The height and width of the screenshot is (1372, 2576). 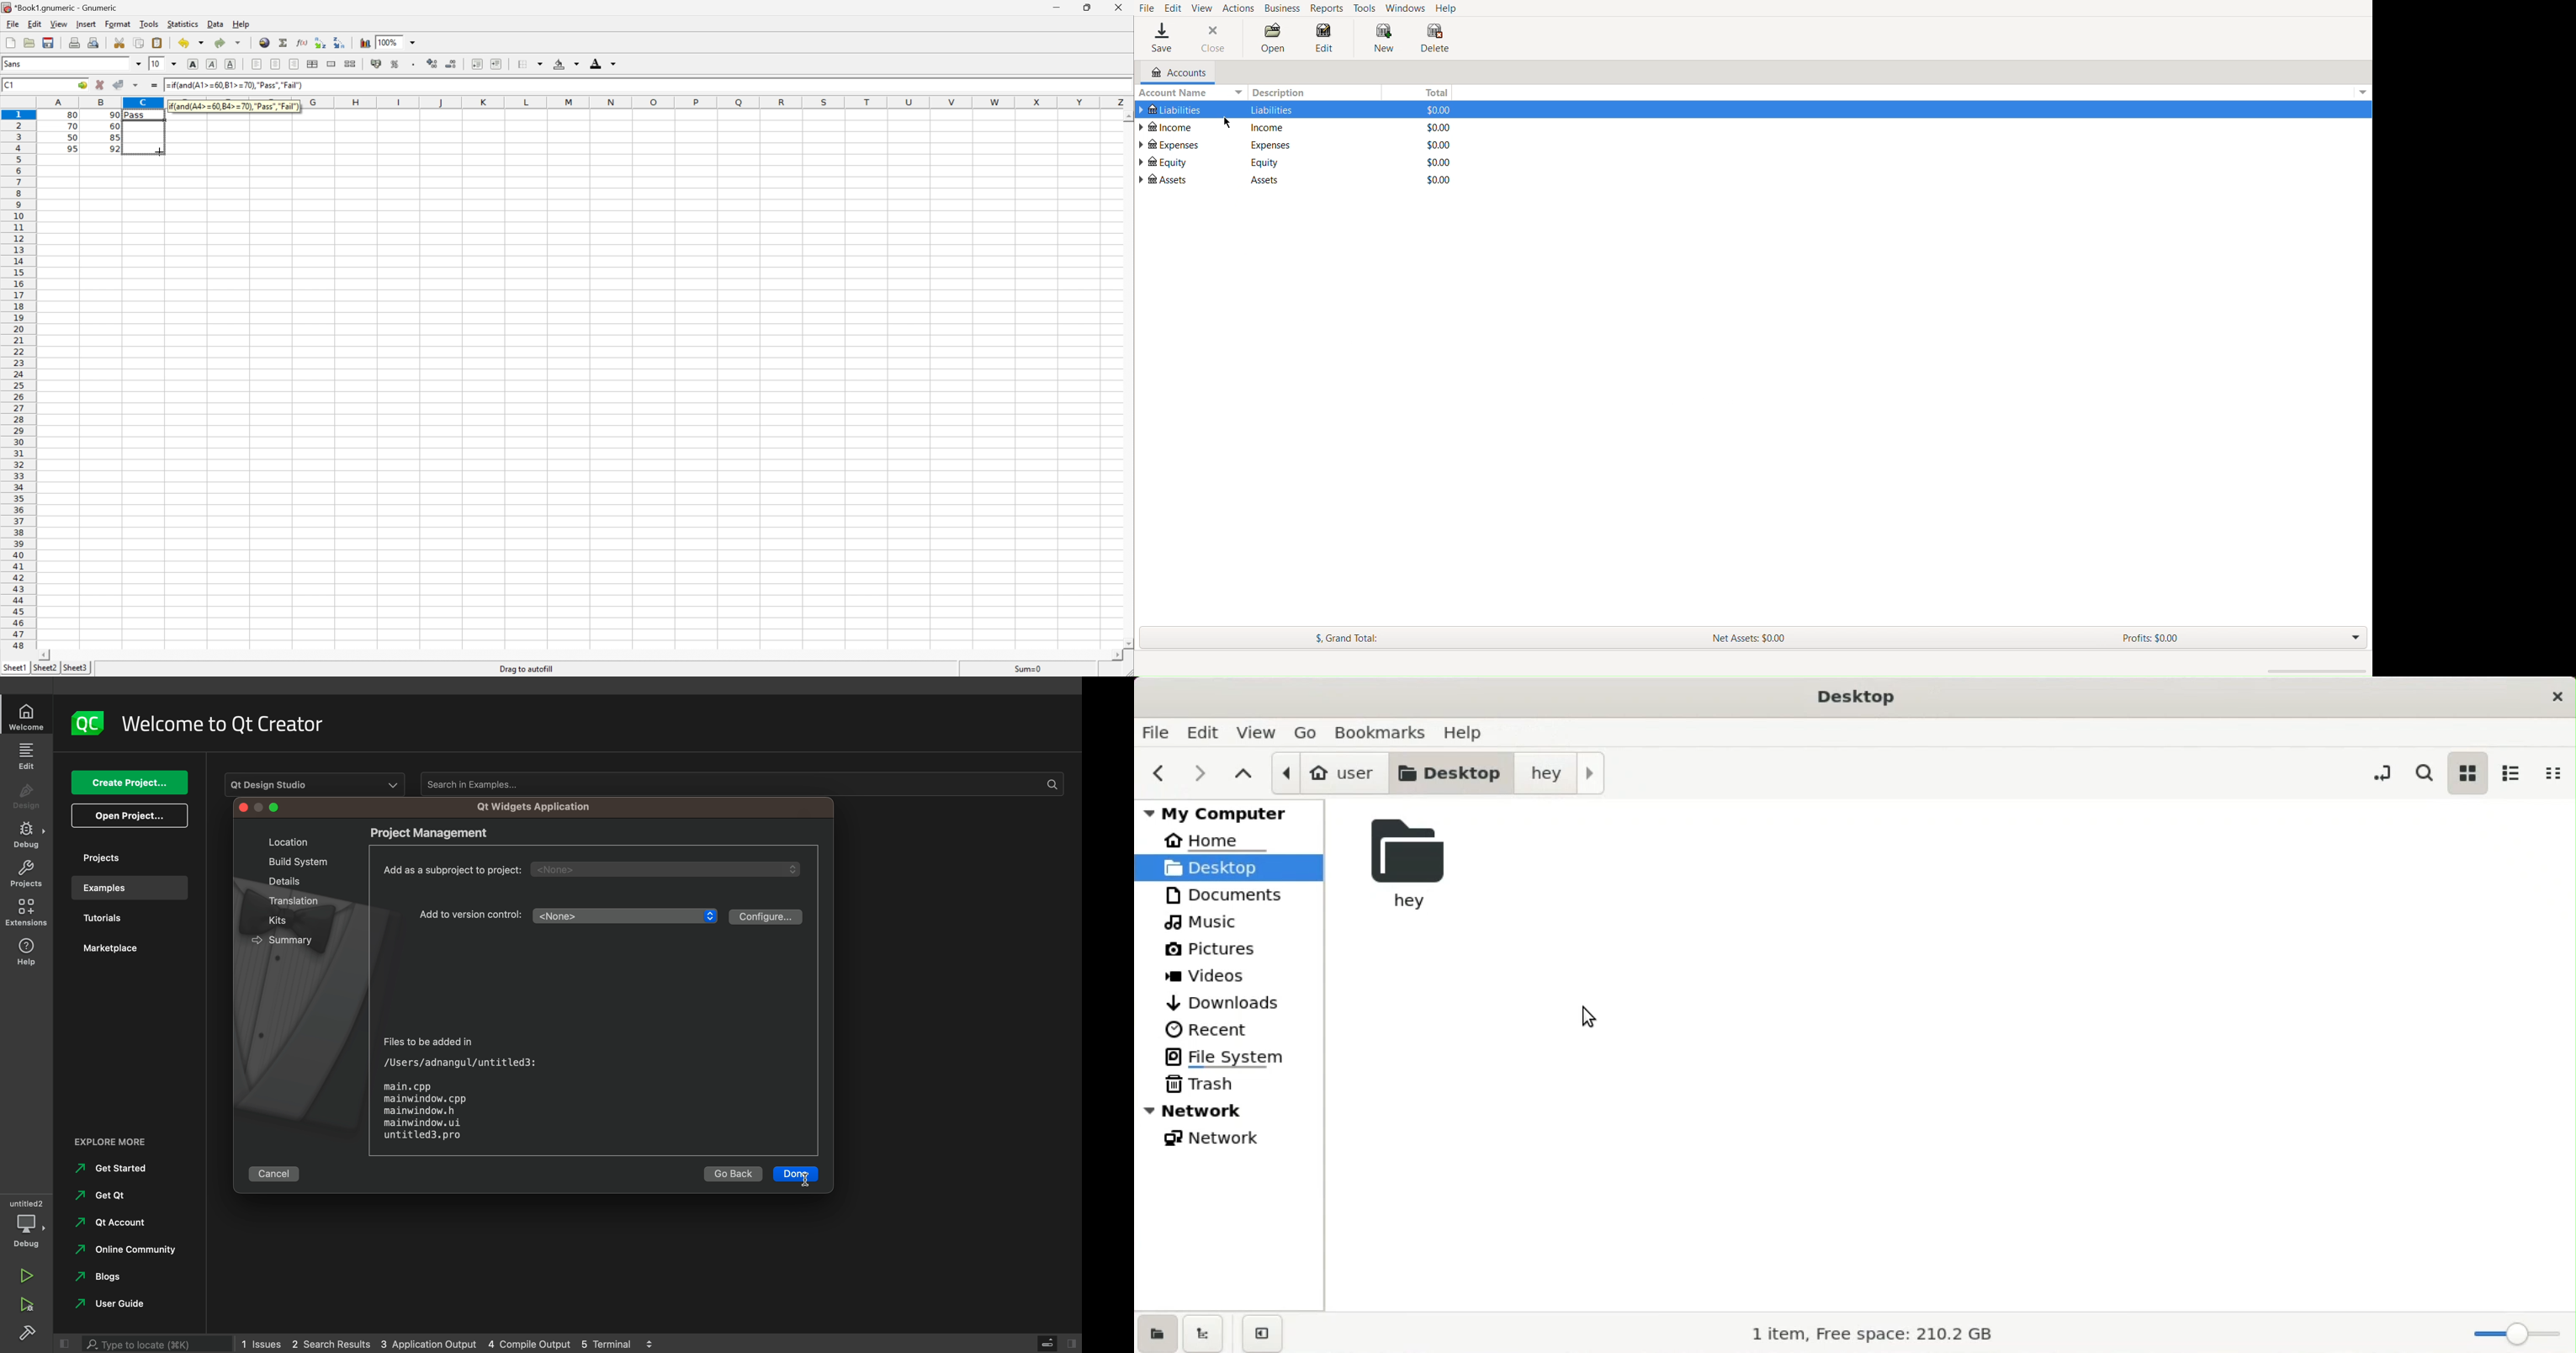 What do you see at coordinates (1365, 7) in the screenshot?
I see `Tools` at bounding box center [1365, 7].